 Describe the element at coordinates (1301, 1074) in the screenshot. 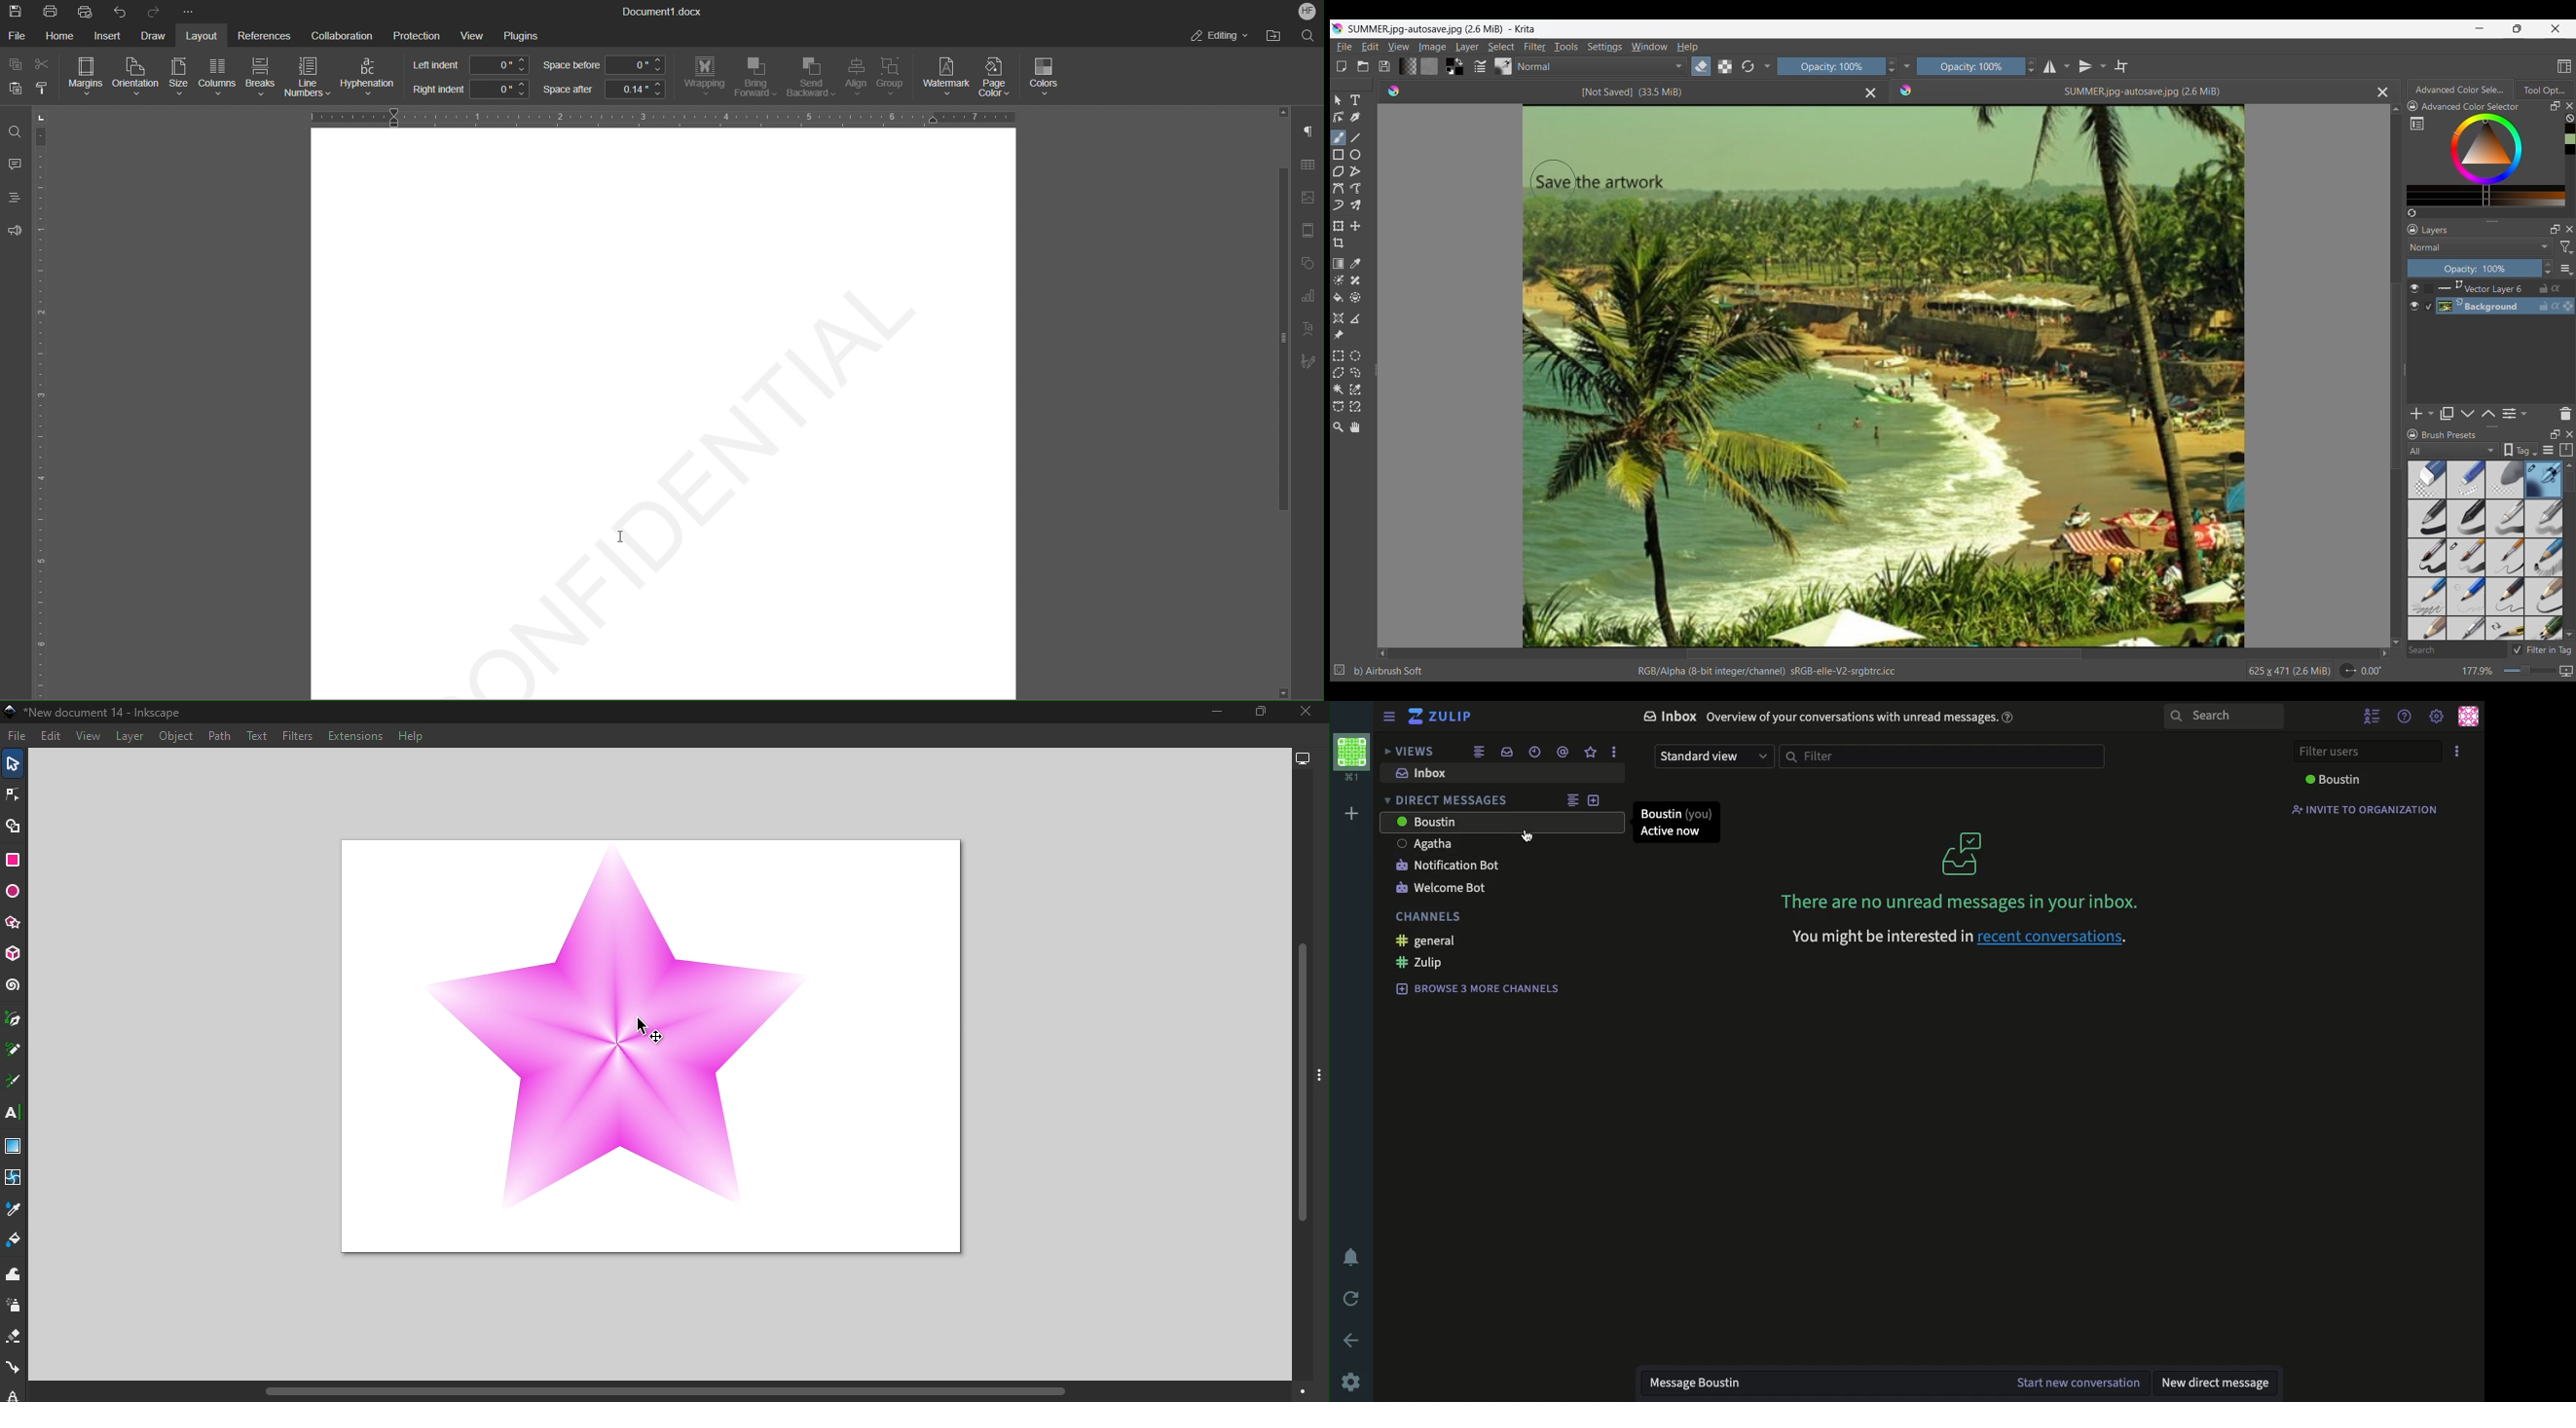

I see `Vertical scroll bar` at that location.